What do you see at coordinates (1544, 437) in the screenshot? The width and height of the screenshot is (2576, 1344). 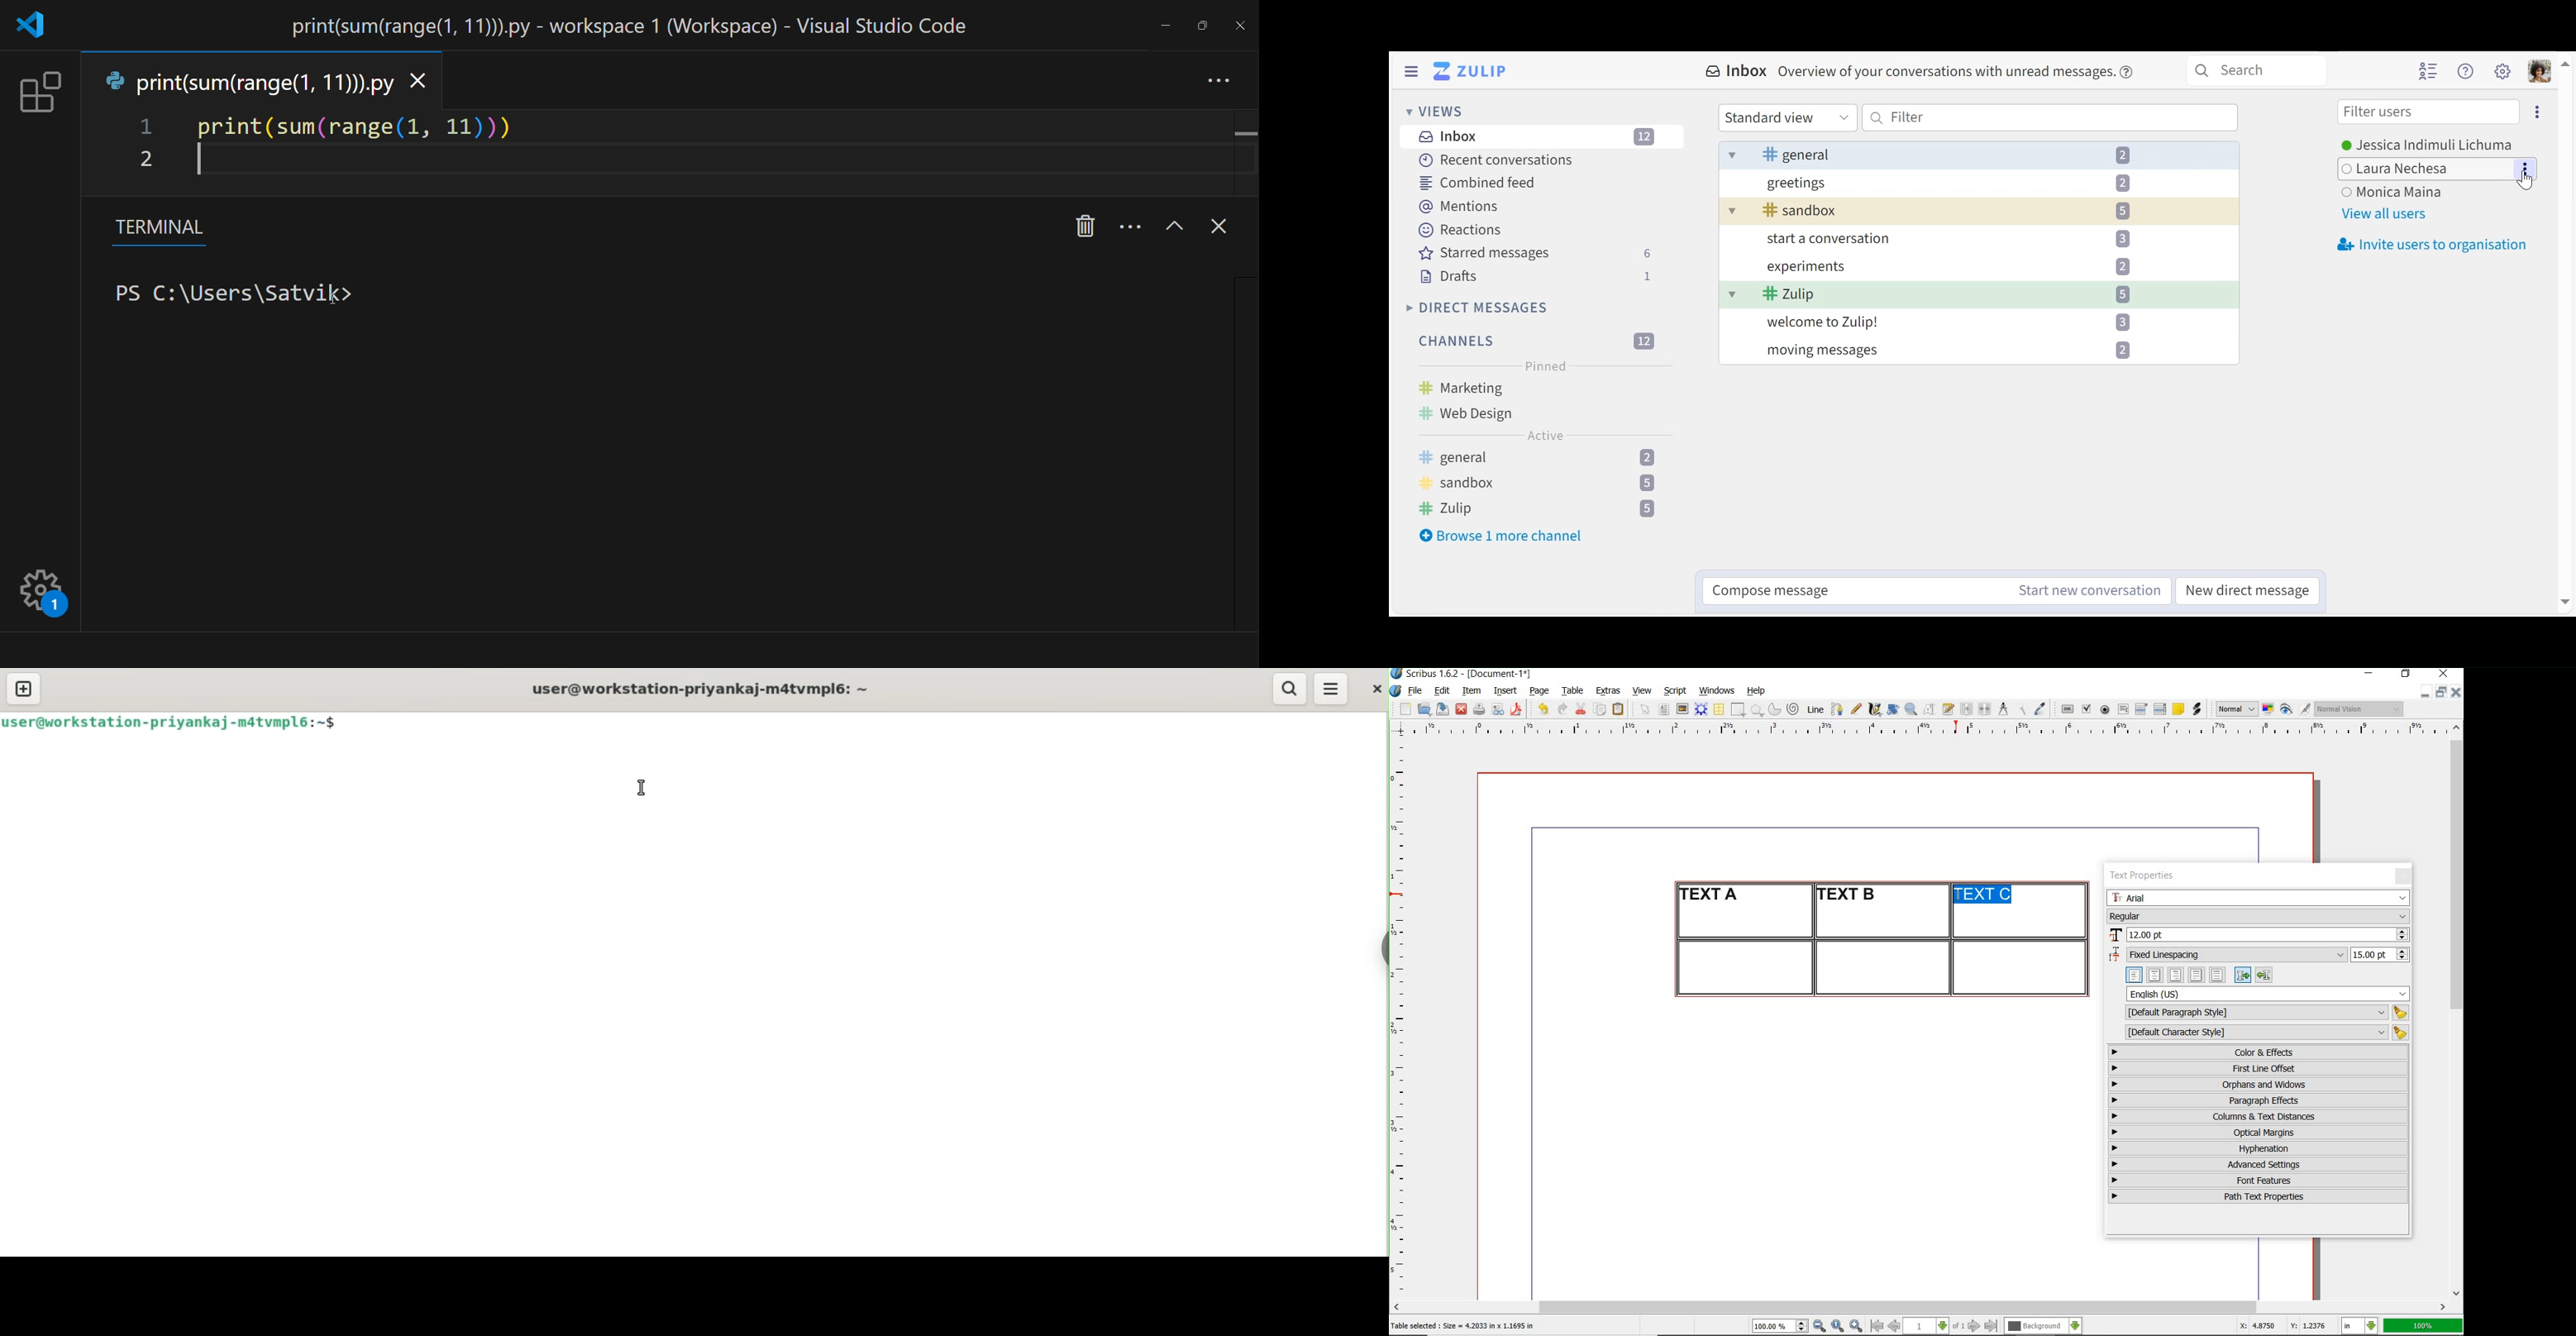 I see `Active` at bounding box center [1544, 437].